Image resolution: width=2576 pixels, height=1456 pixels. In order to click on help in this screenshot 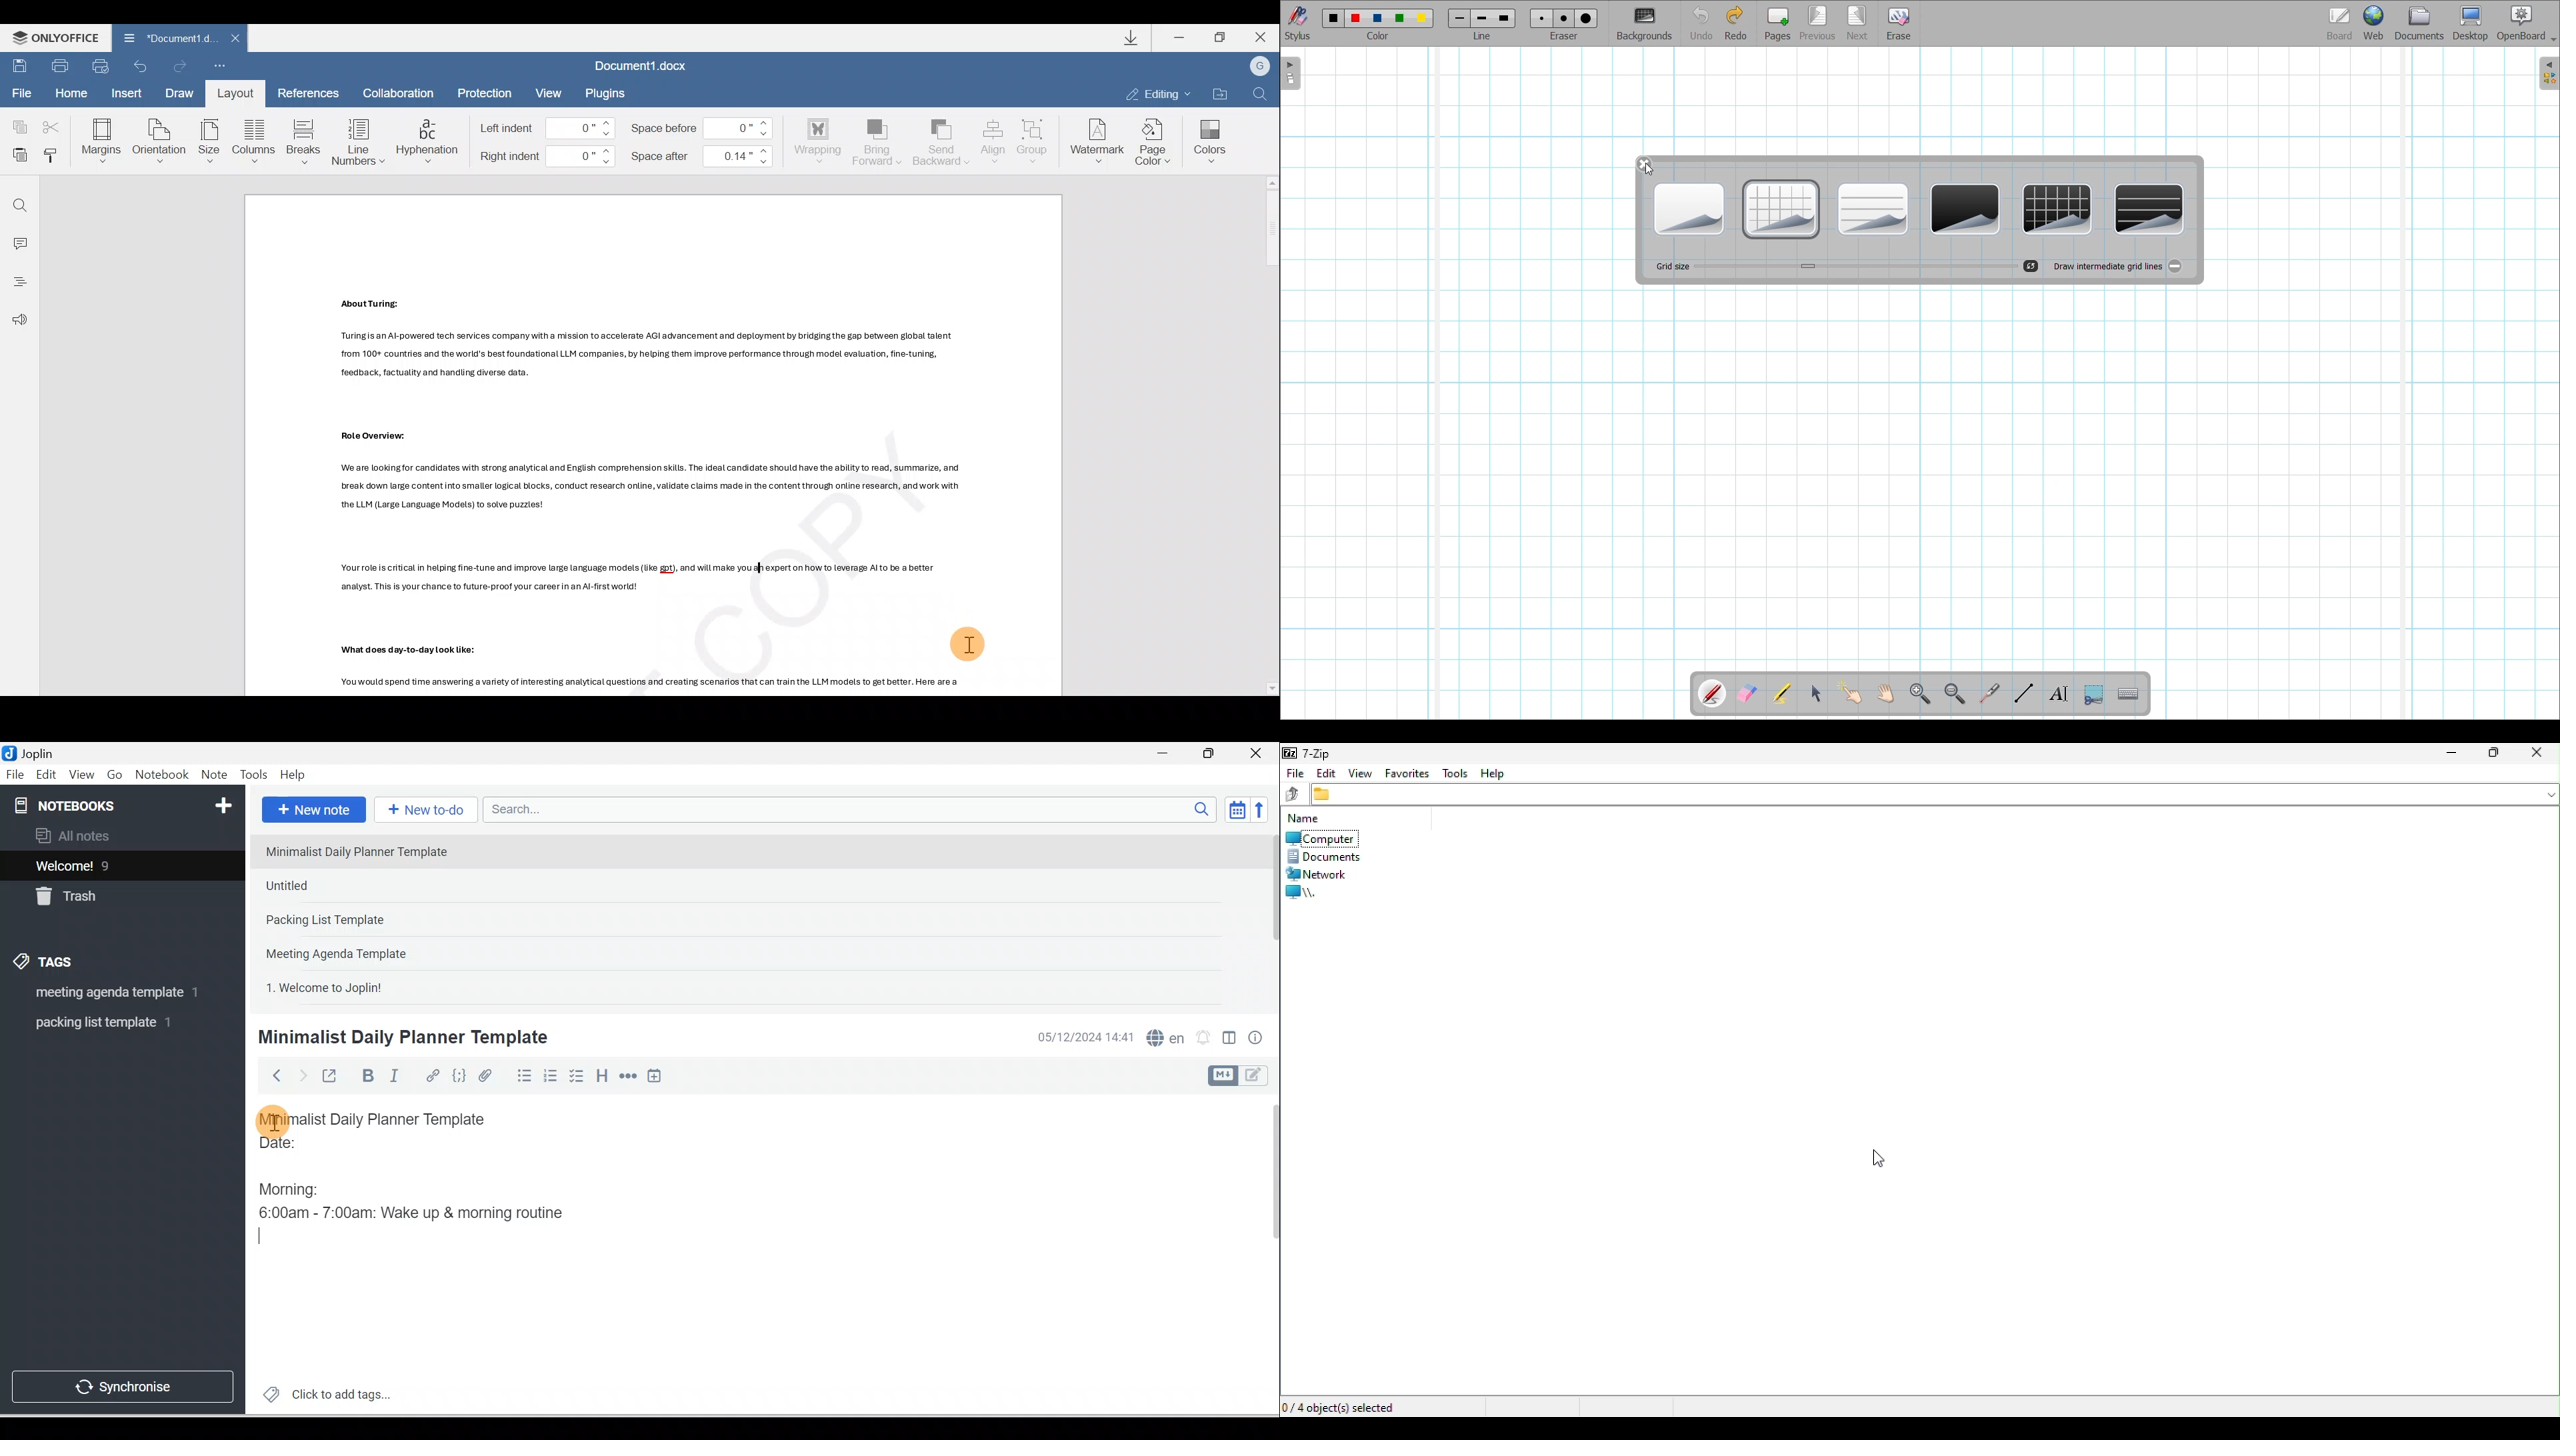, I will do `click(1501, 772)`.